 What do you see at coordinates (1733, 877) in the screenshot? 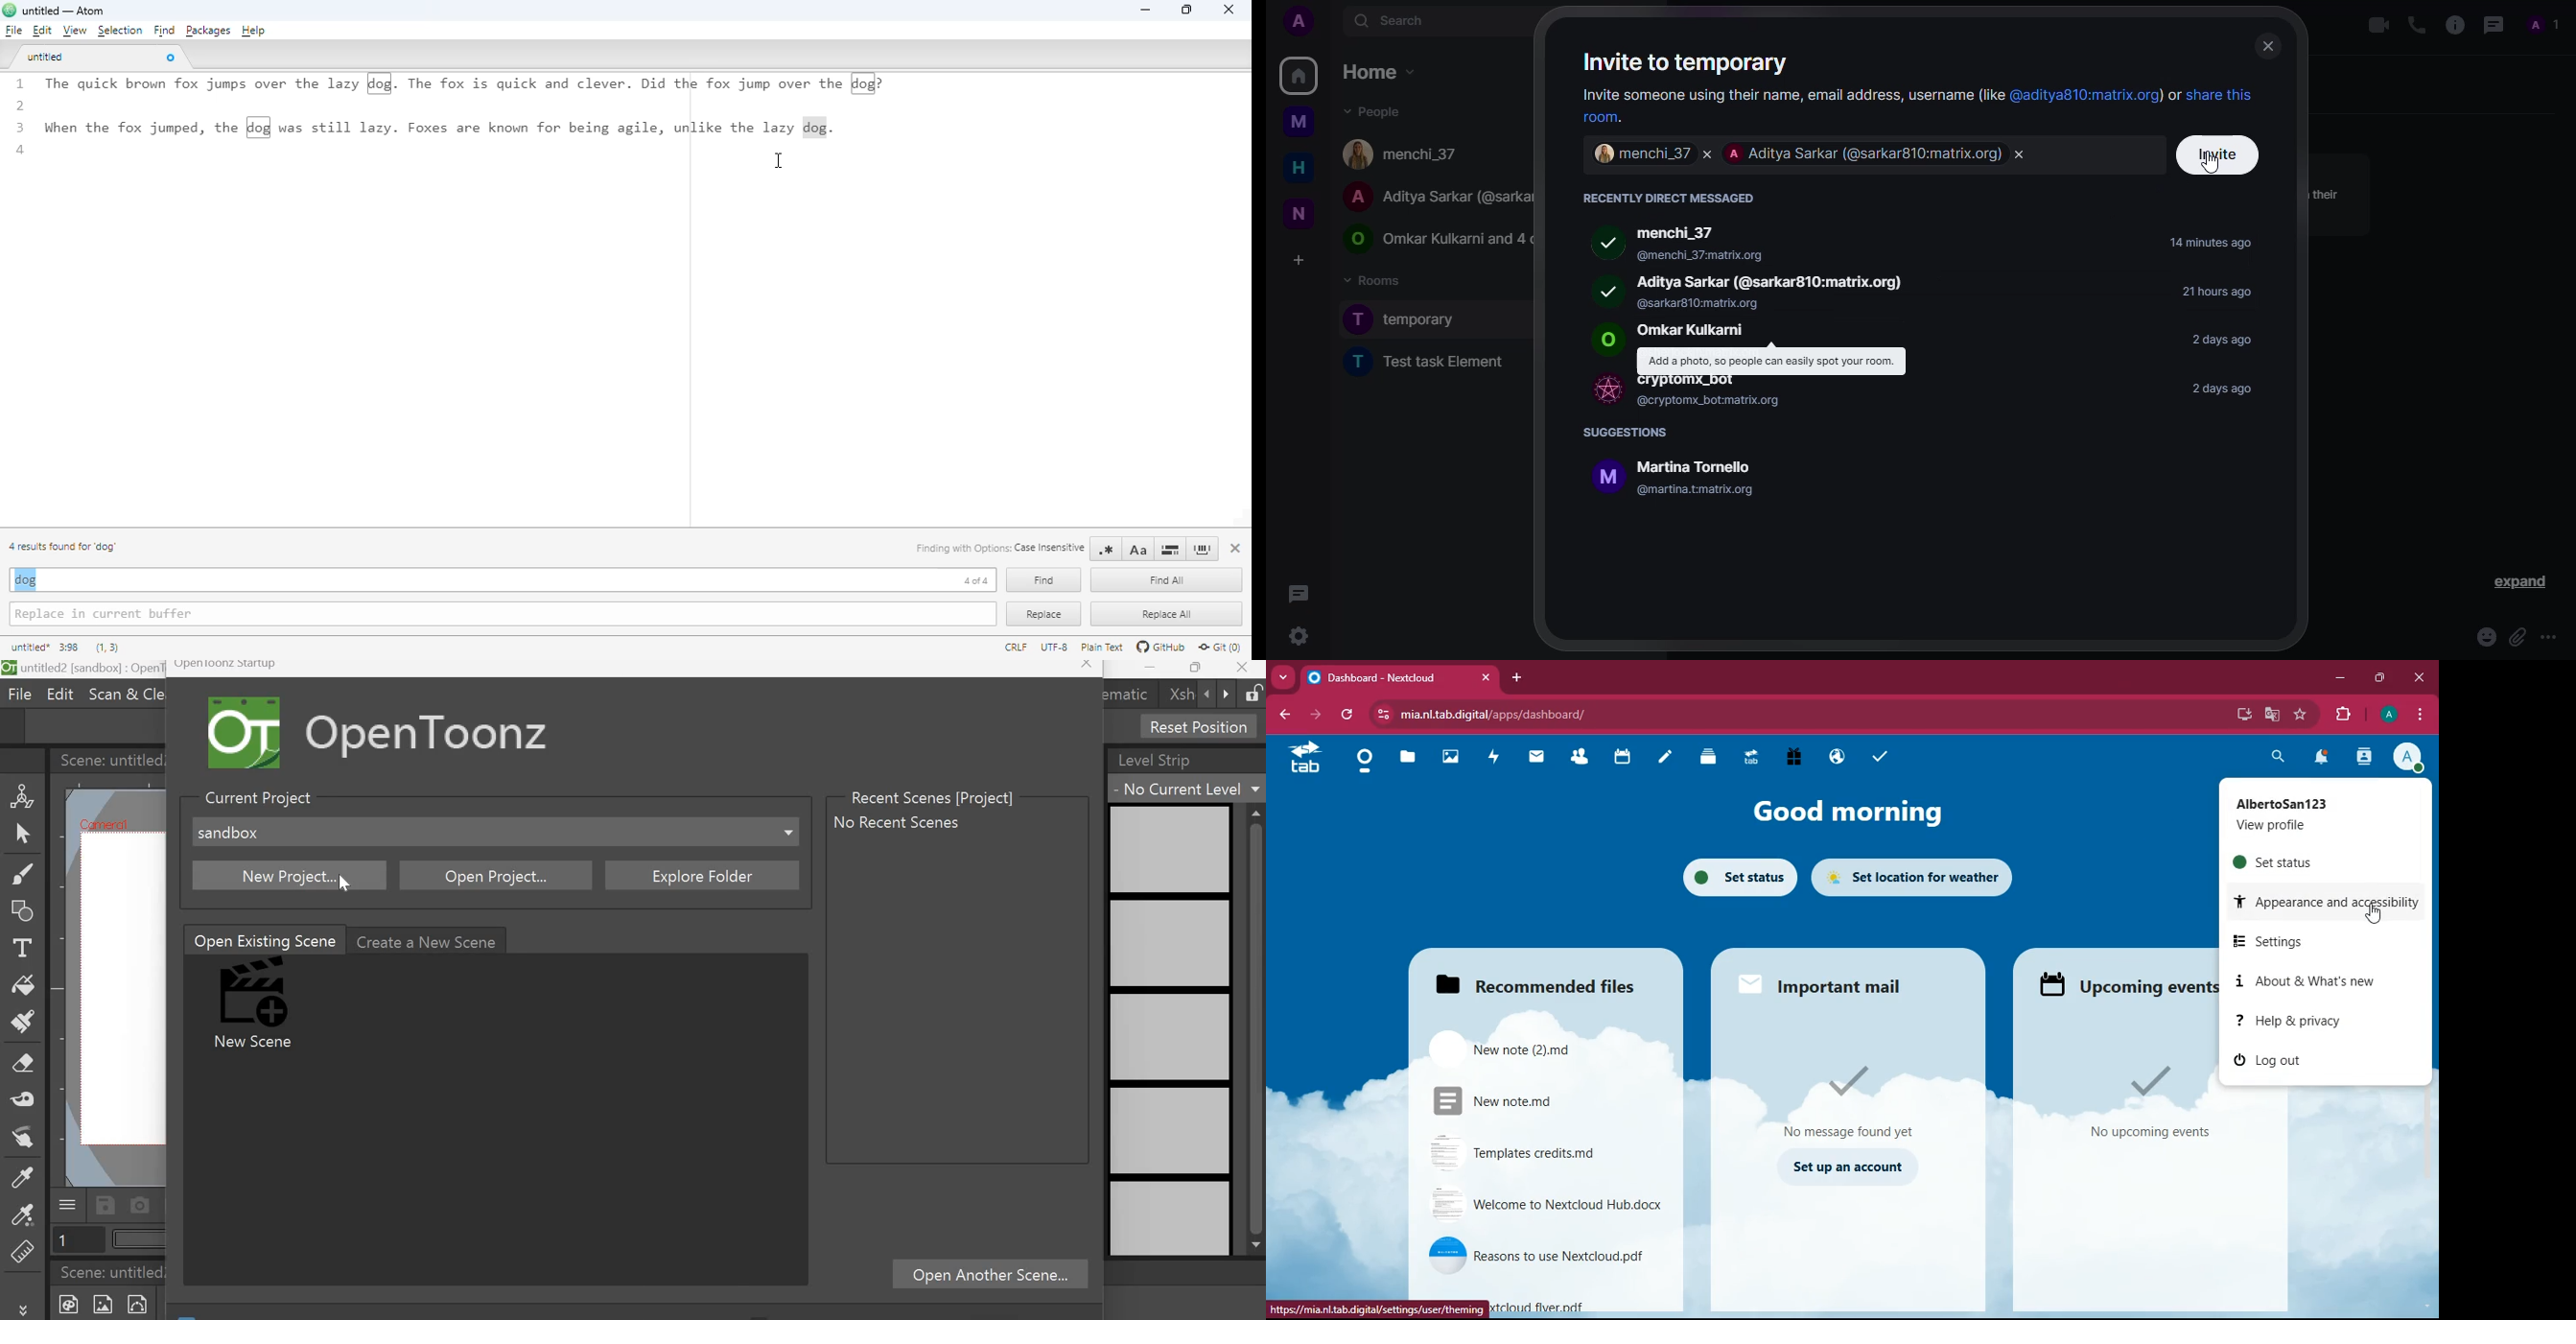
I see `set status` at bounding box center [1733, 877].